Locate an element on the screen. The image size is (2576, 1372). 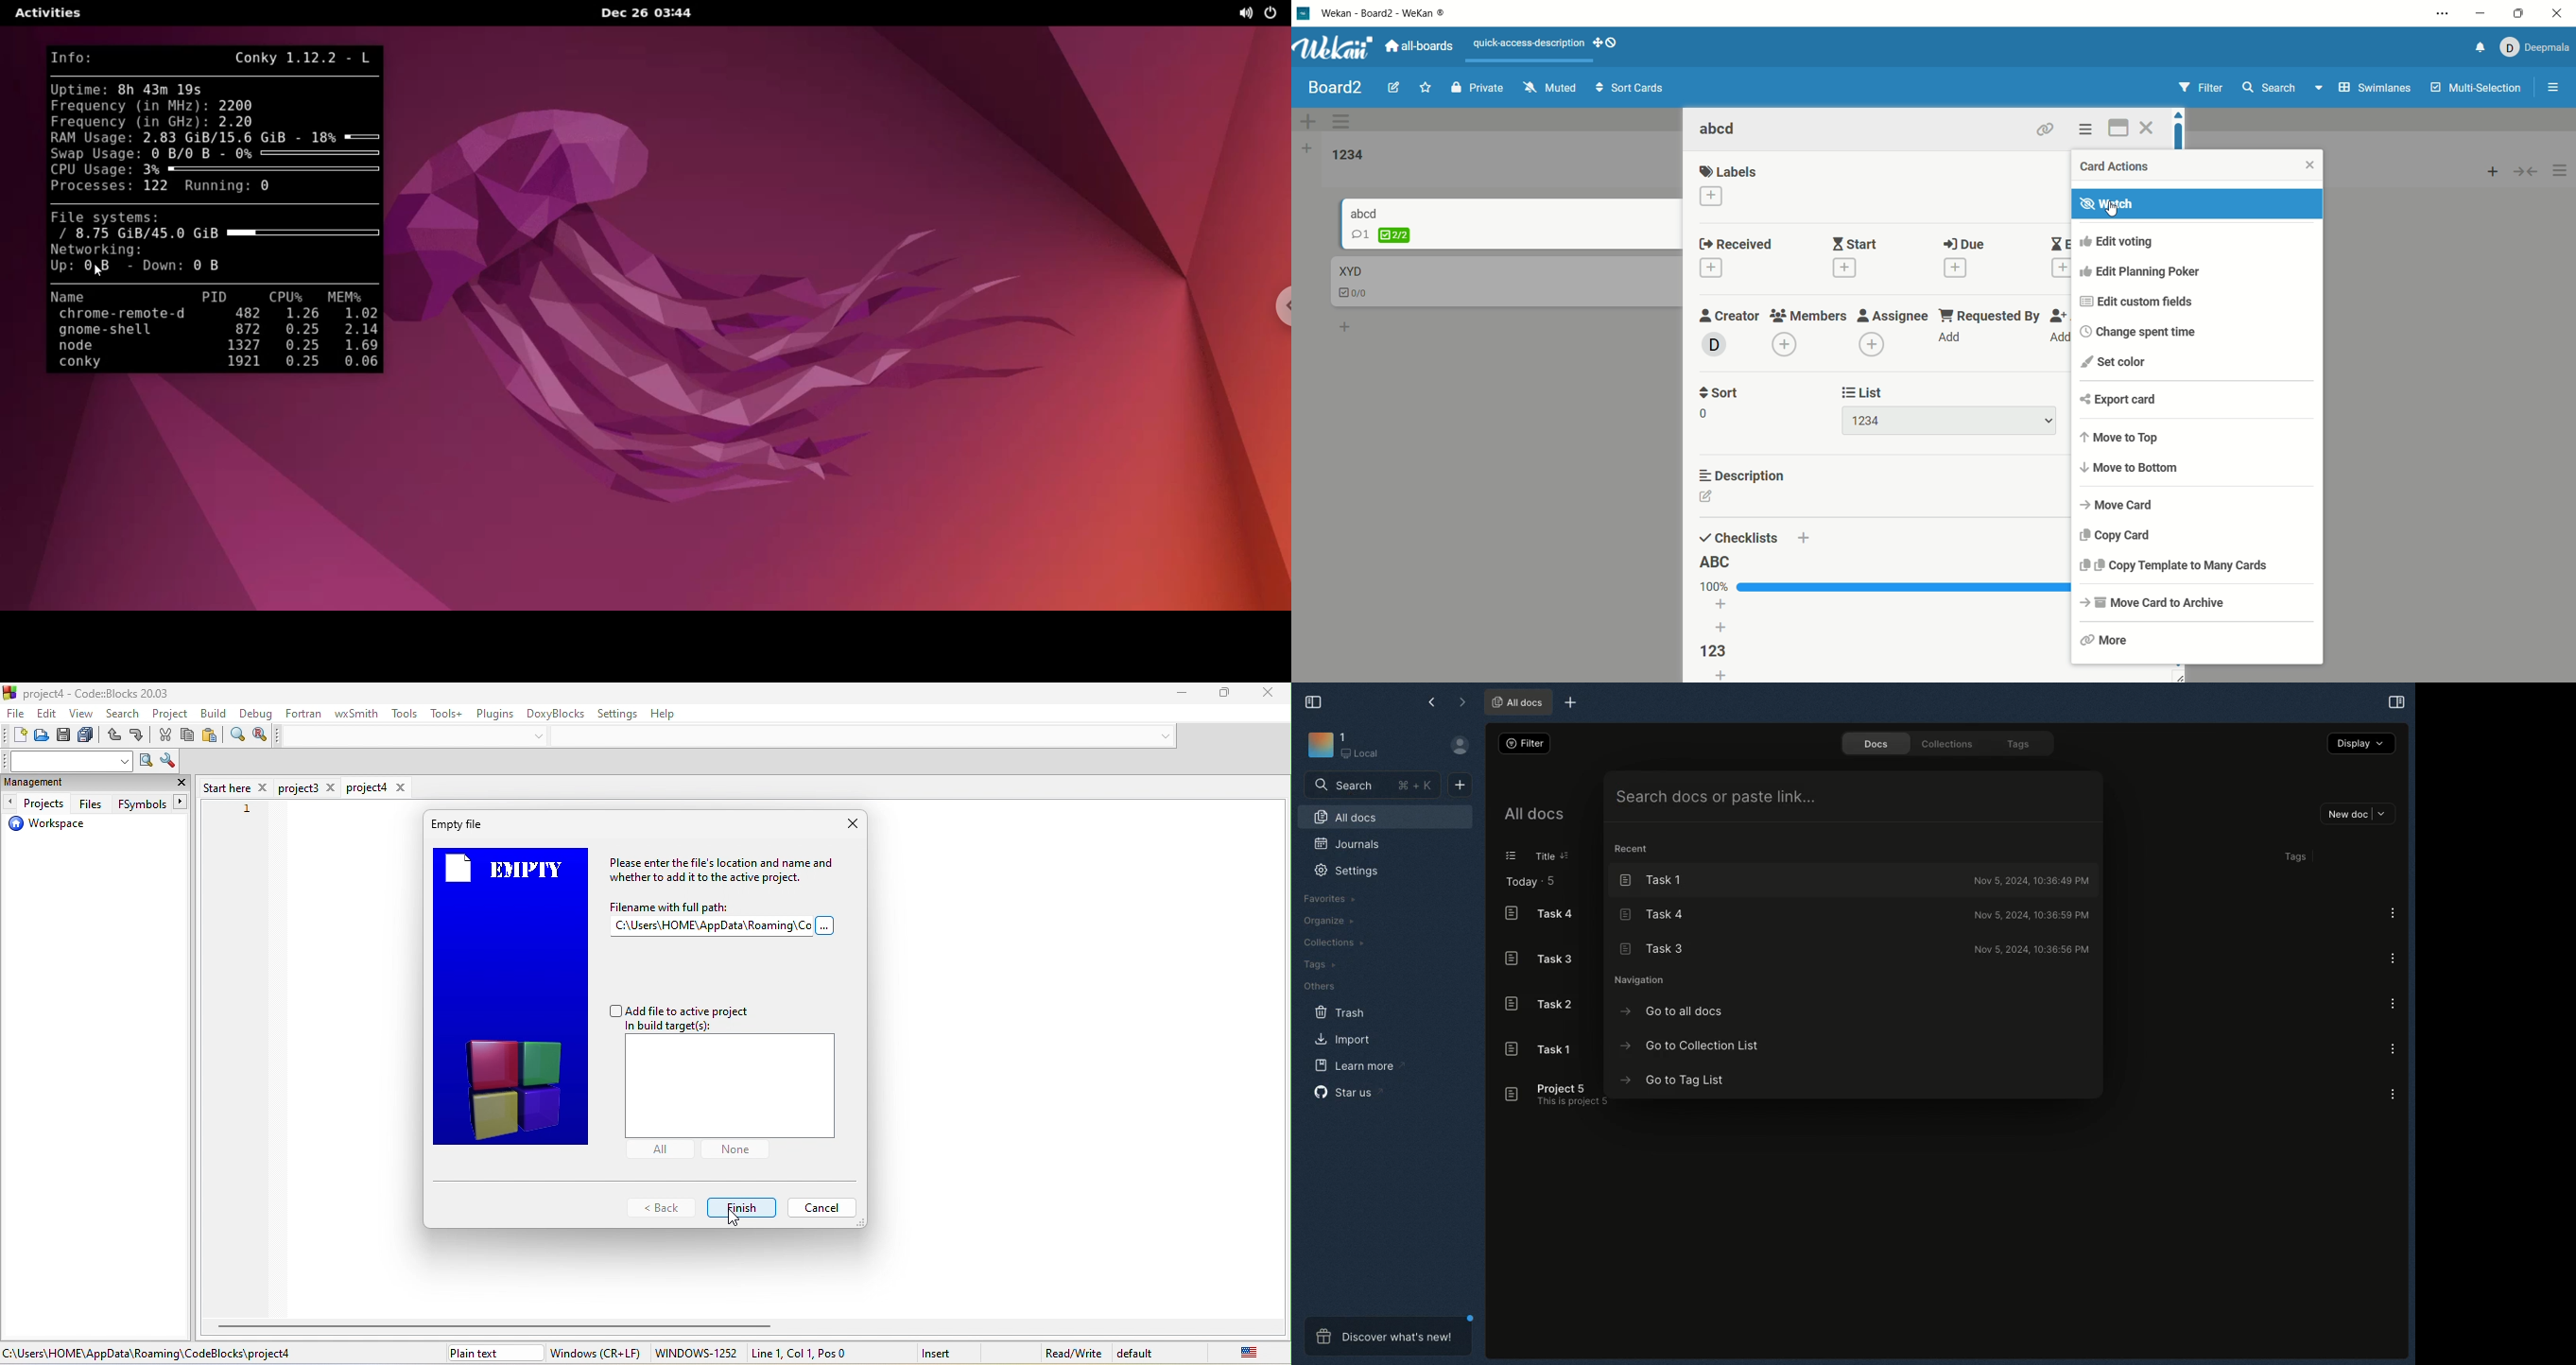
Project 5 is located at coordinates (1554, 1095).